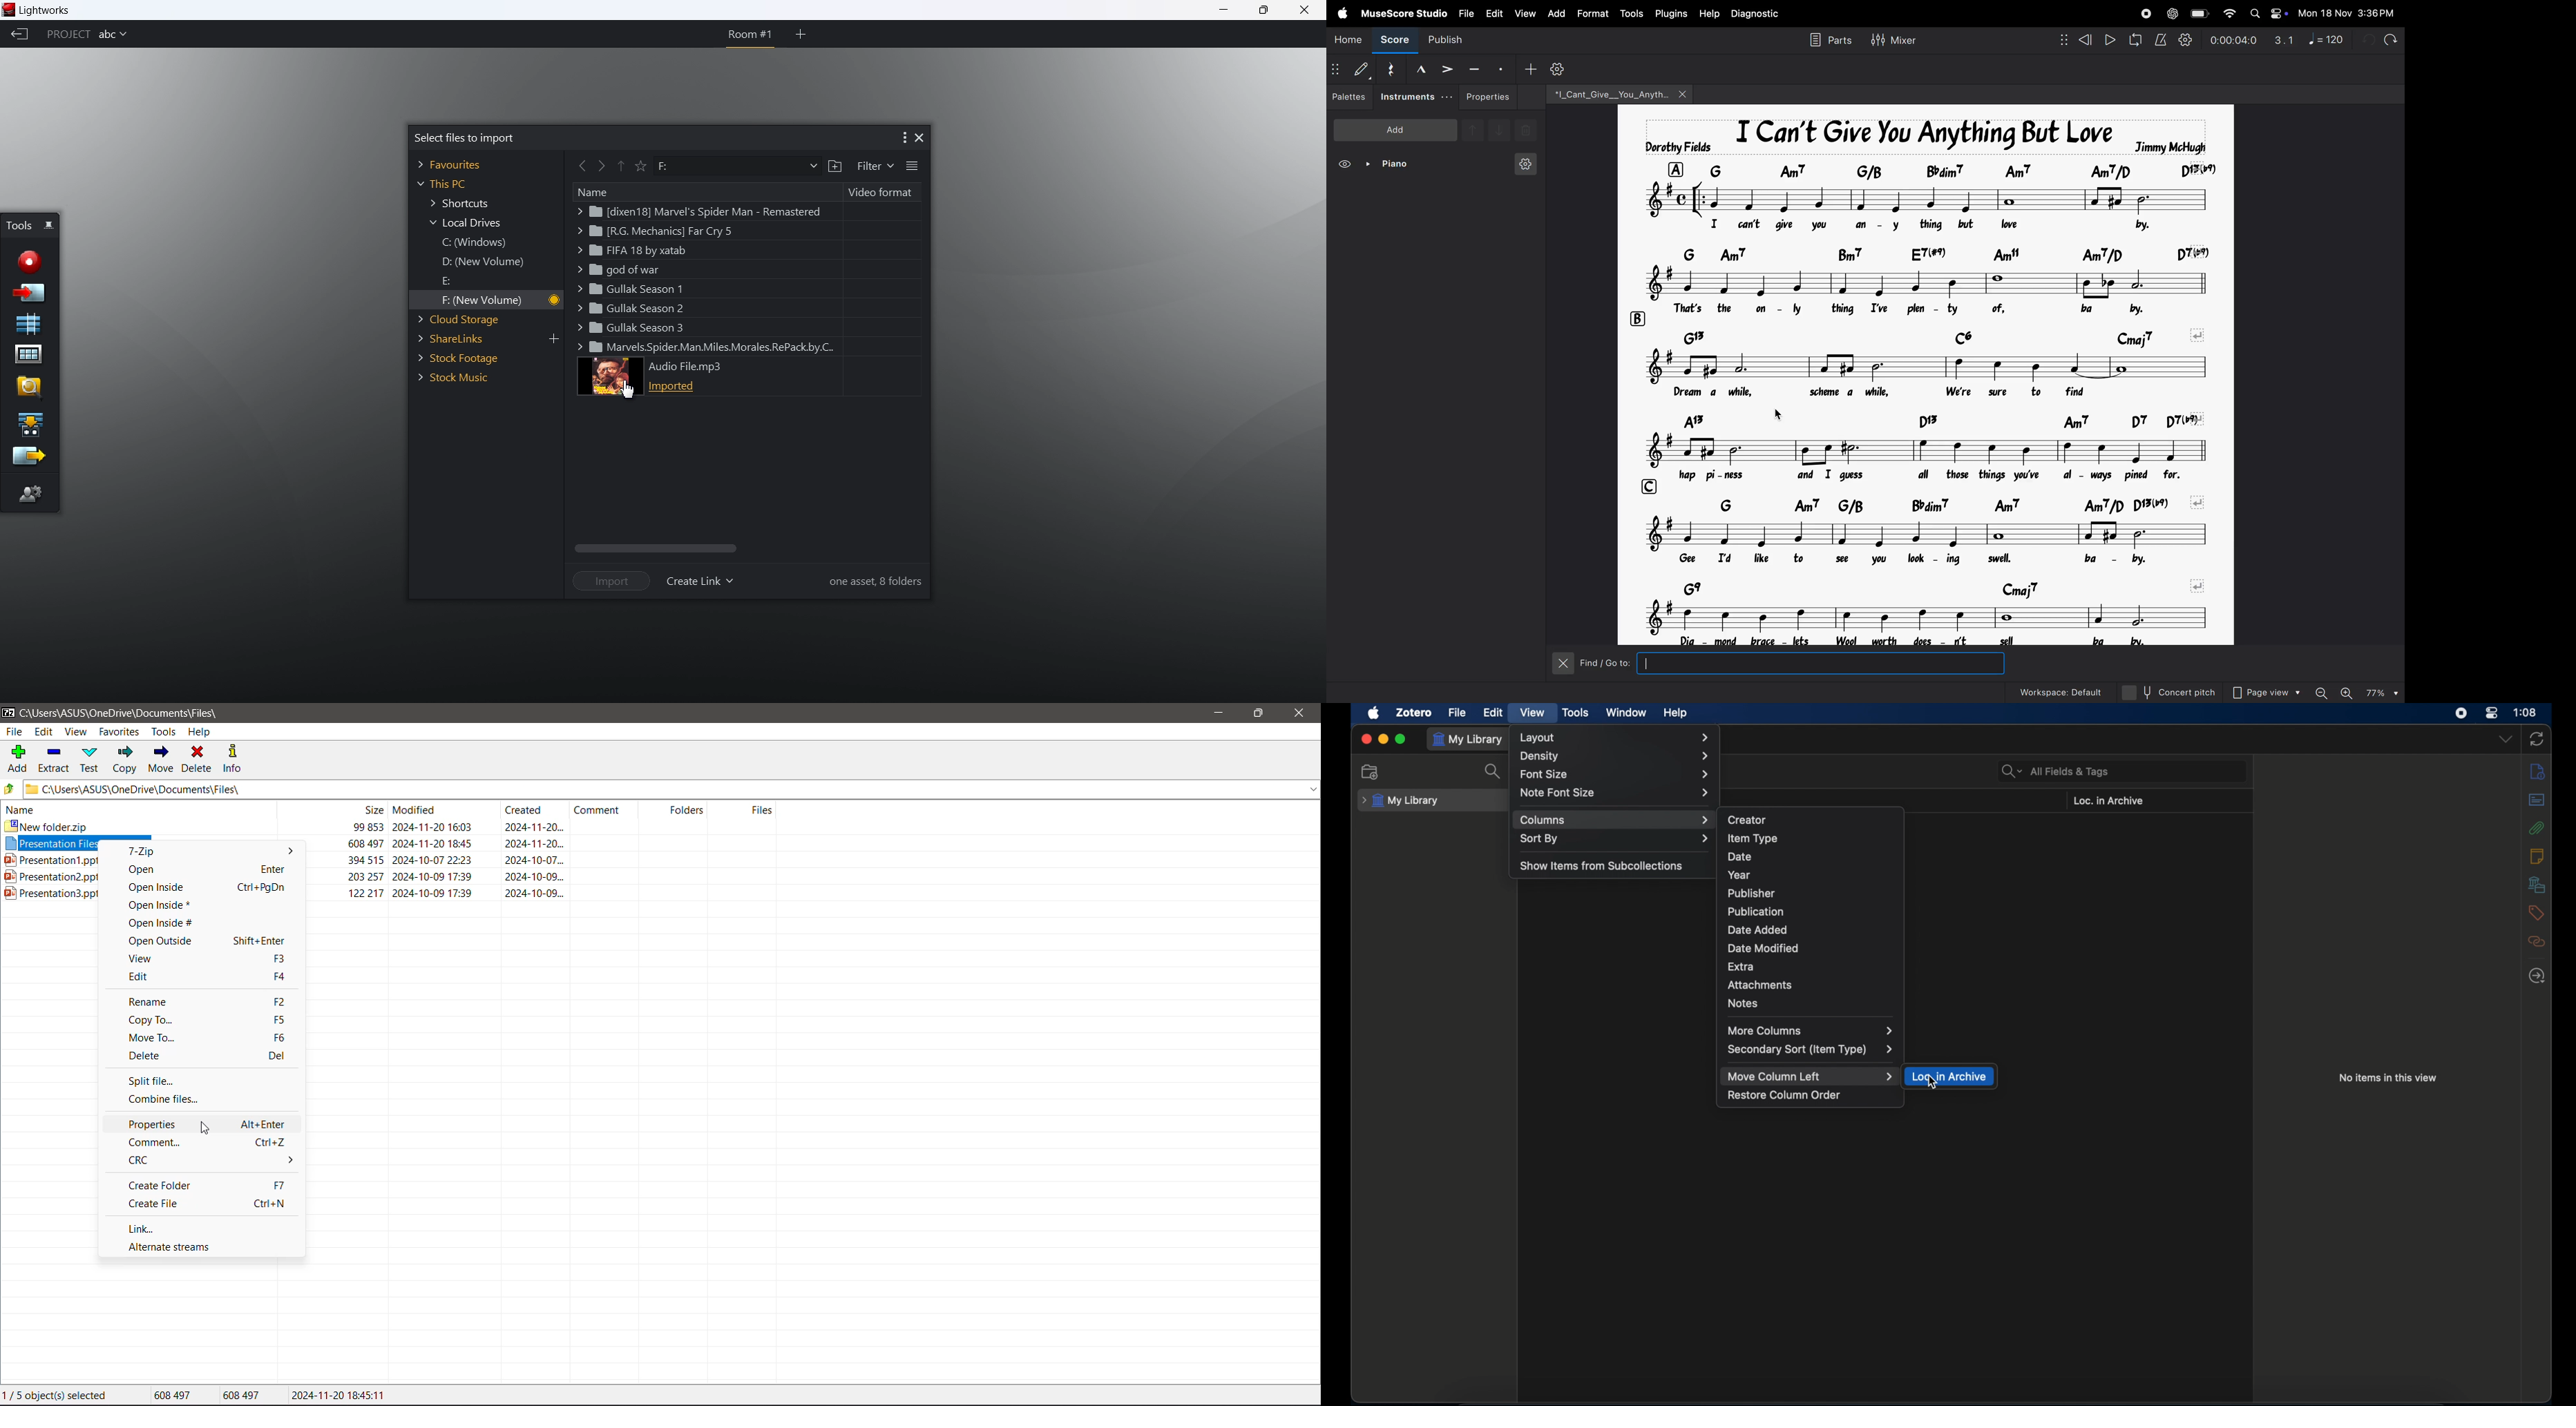 The width and height of the screenshot is (2576, 1428). Describe the element at coordinates (1637, 318) in the screenshot. I see `row` at that location.